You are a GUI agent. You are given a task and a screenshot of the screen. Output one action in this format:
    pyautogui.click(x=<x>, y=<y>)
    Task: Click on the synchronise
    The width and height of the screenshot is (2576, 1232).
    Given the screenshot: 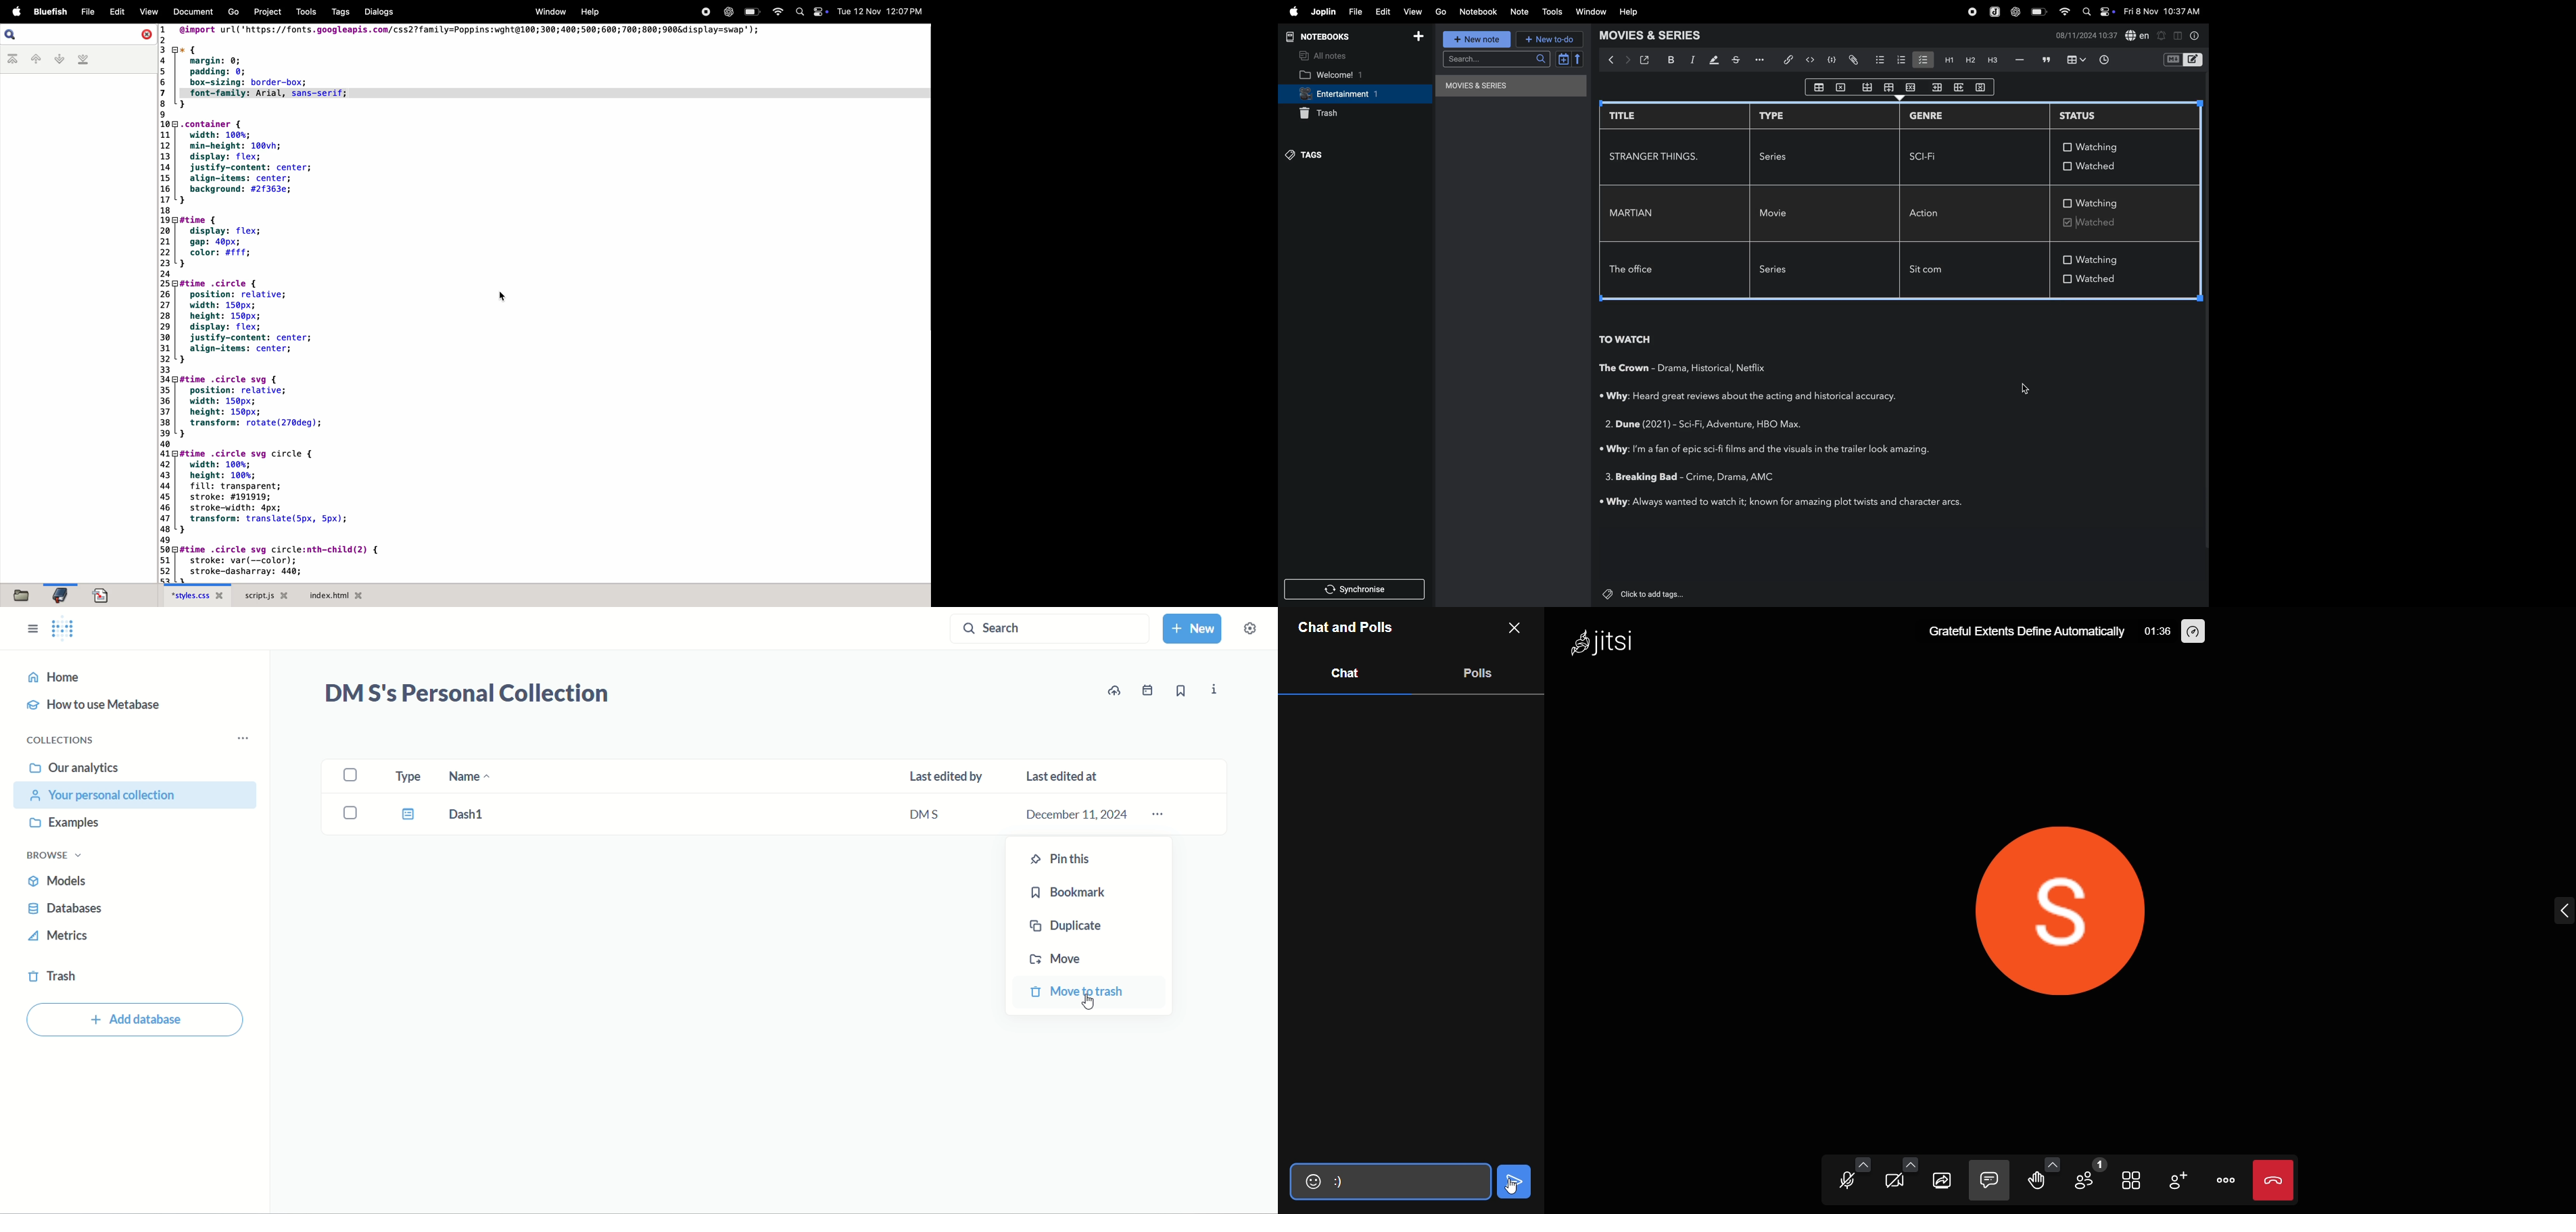 What is the action you would take?
    pyautogui.click(x=1357, y=590)
    